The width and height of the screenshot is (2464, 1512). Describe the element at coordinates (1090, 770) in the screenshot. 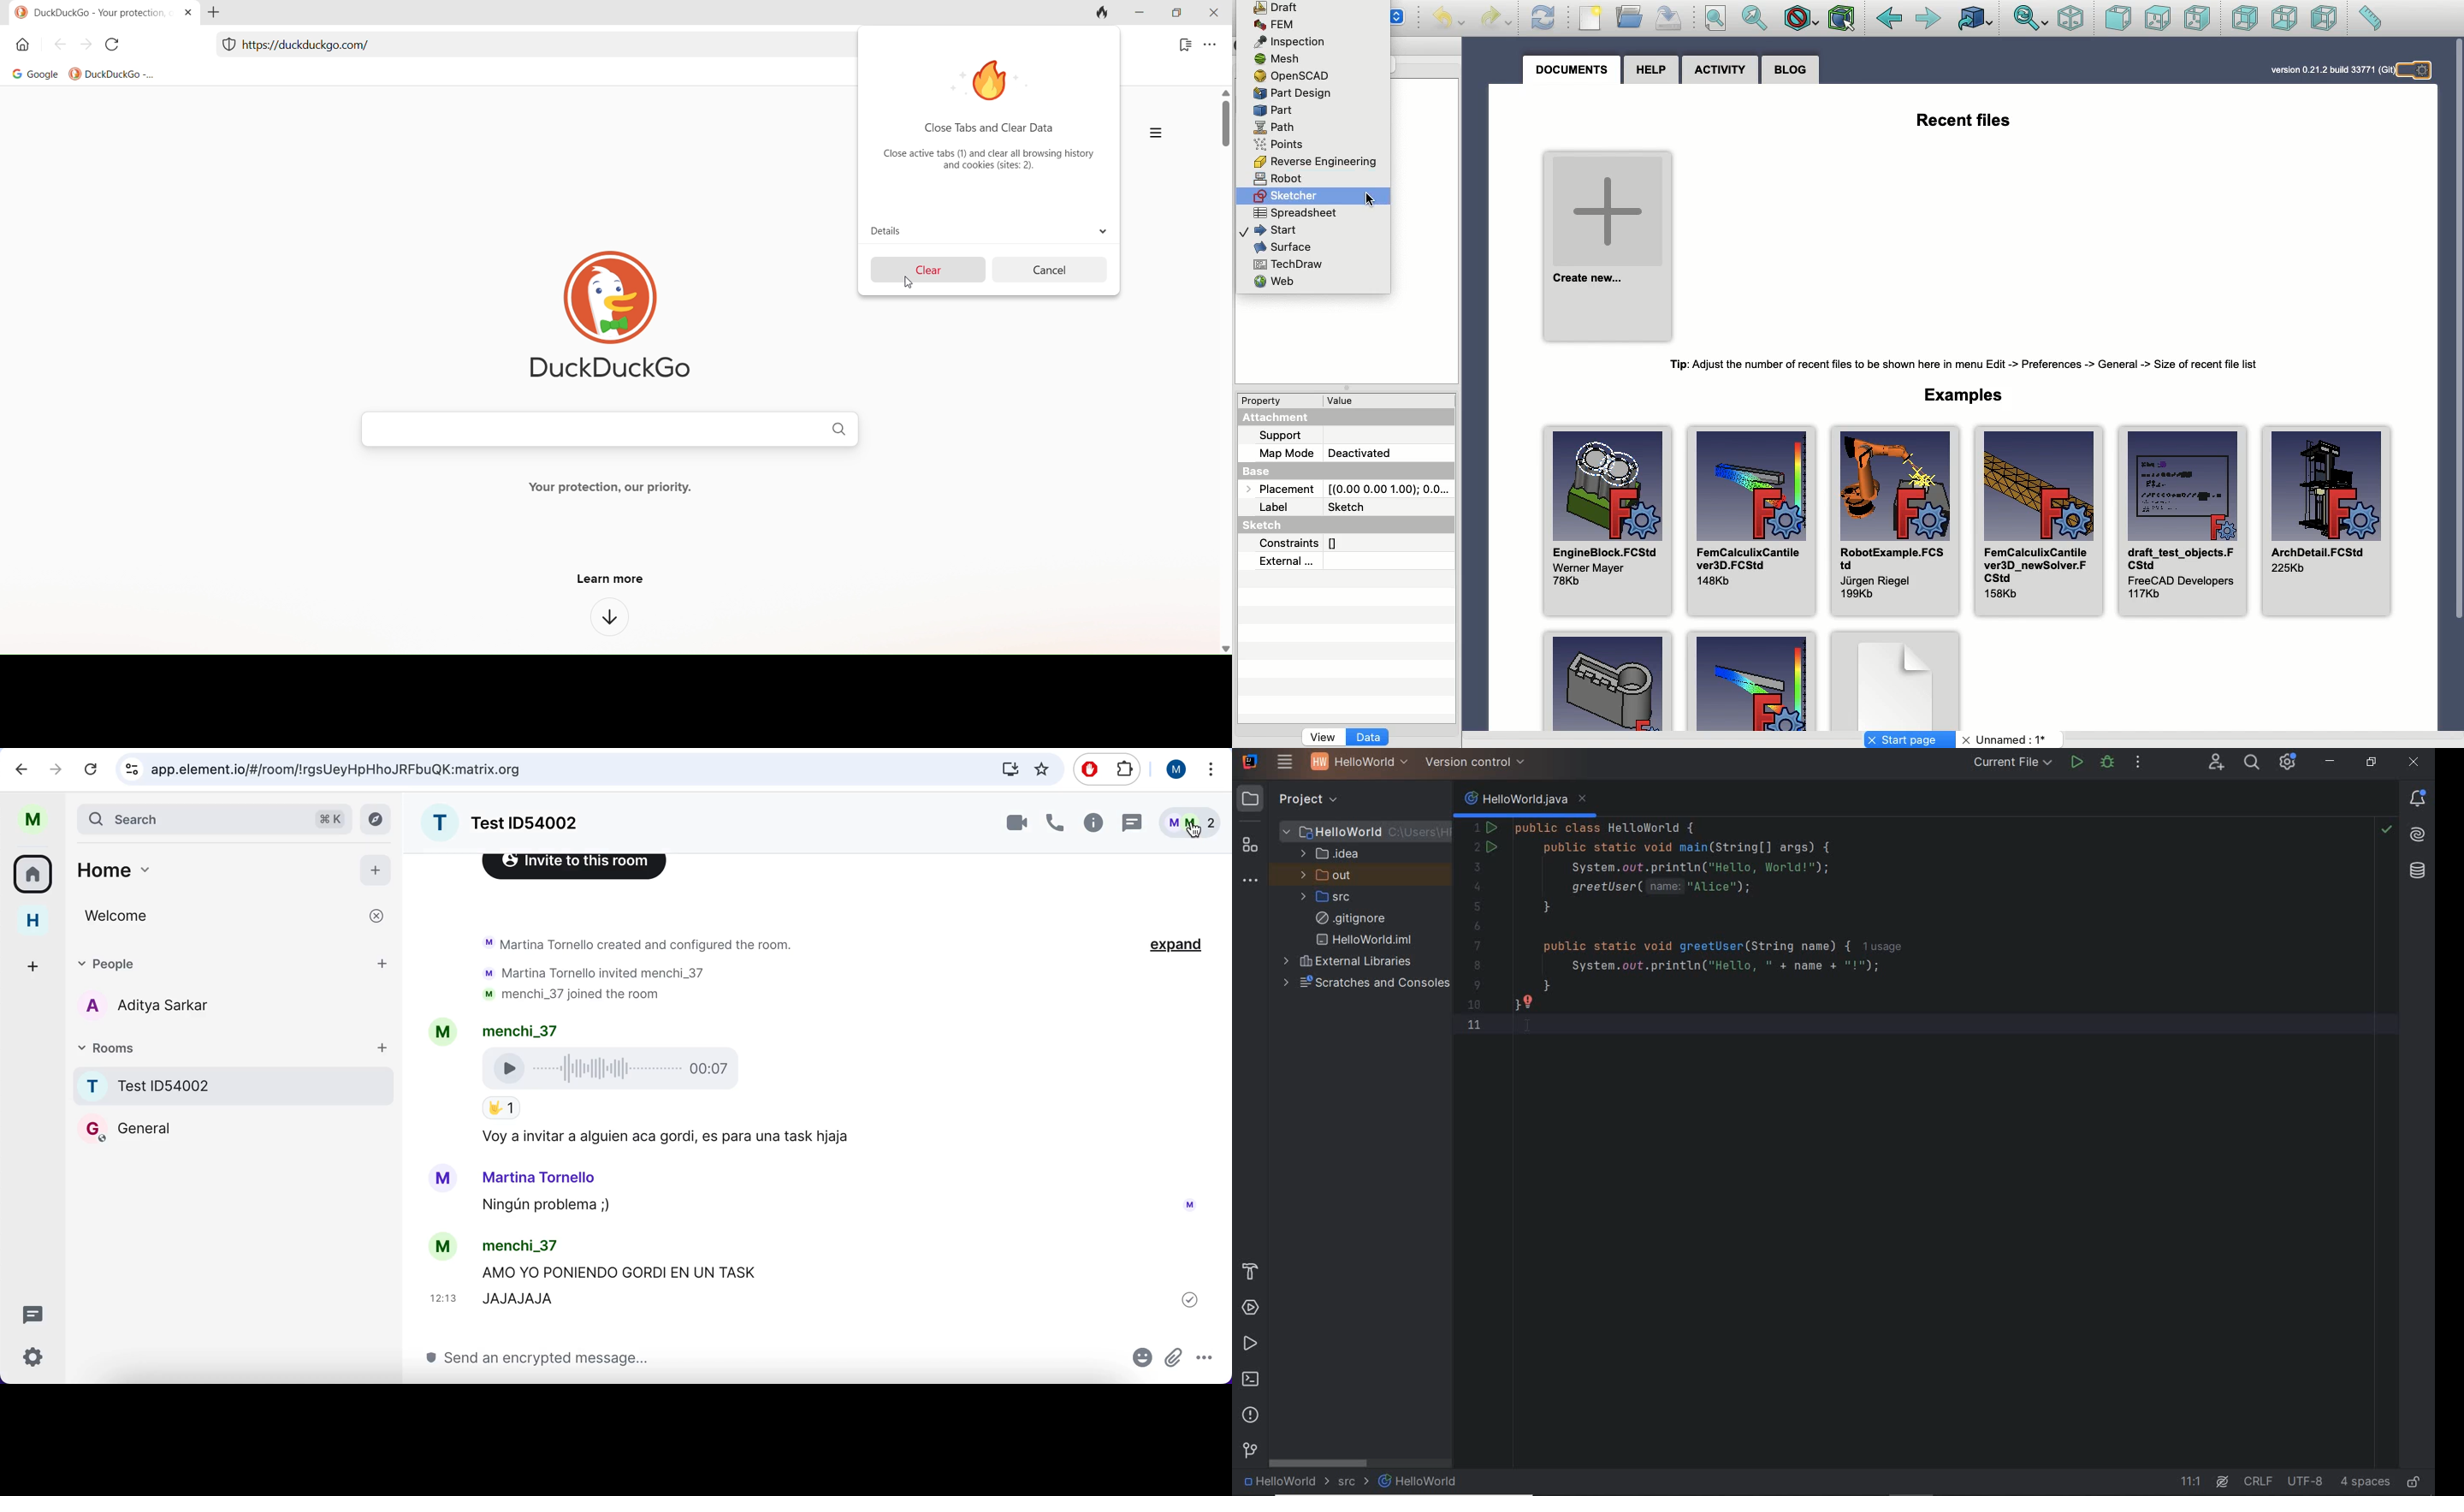

I see `ad block` at that location.